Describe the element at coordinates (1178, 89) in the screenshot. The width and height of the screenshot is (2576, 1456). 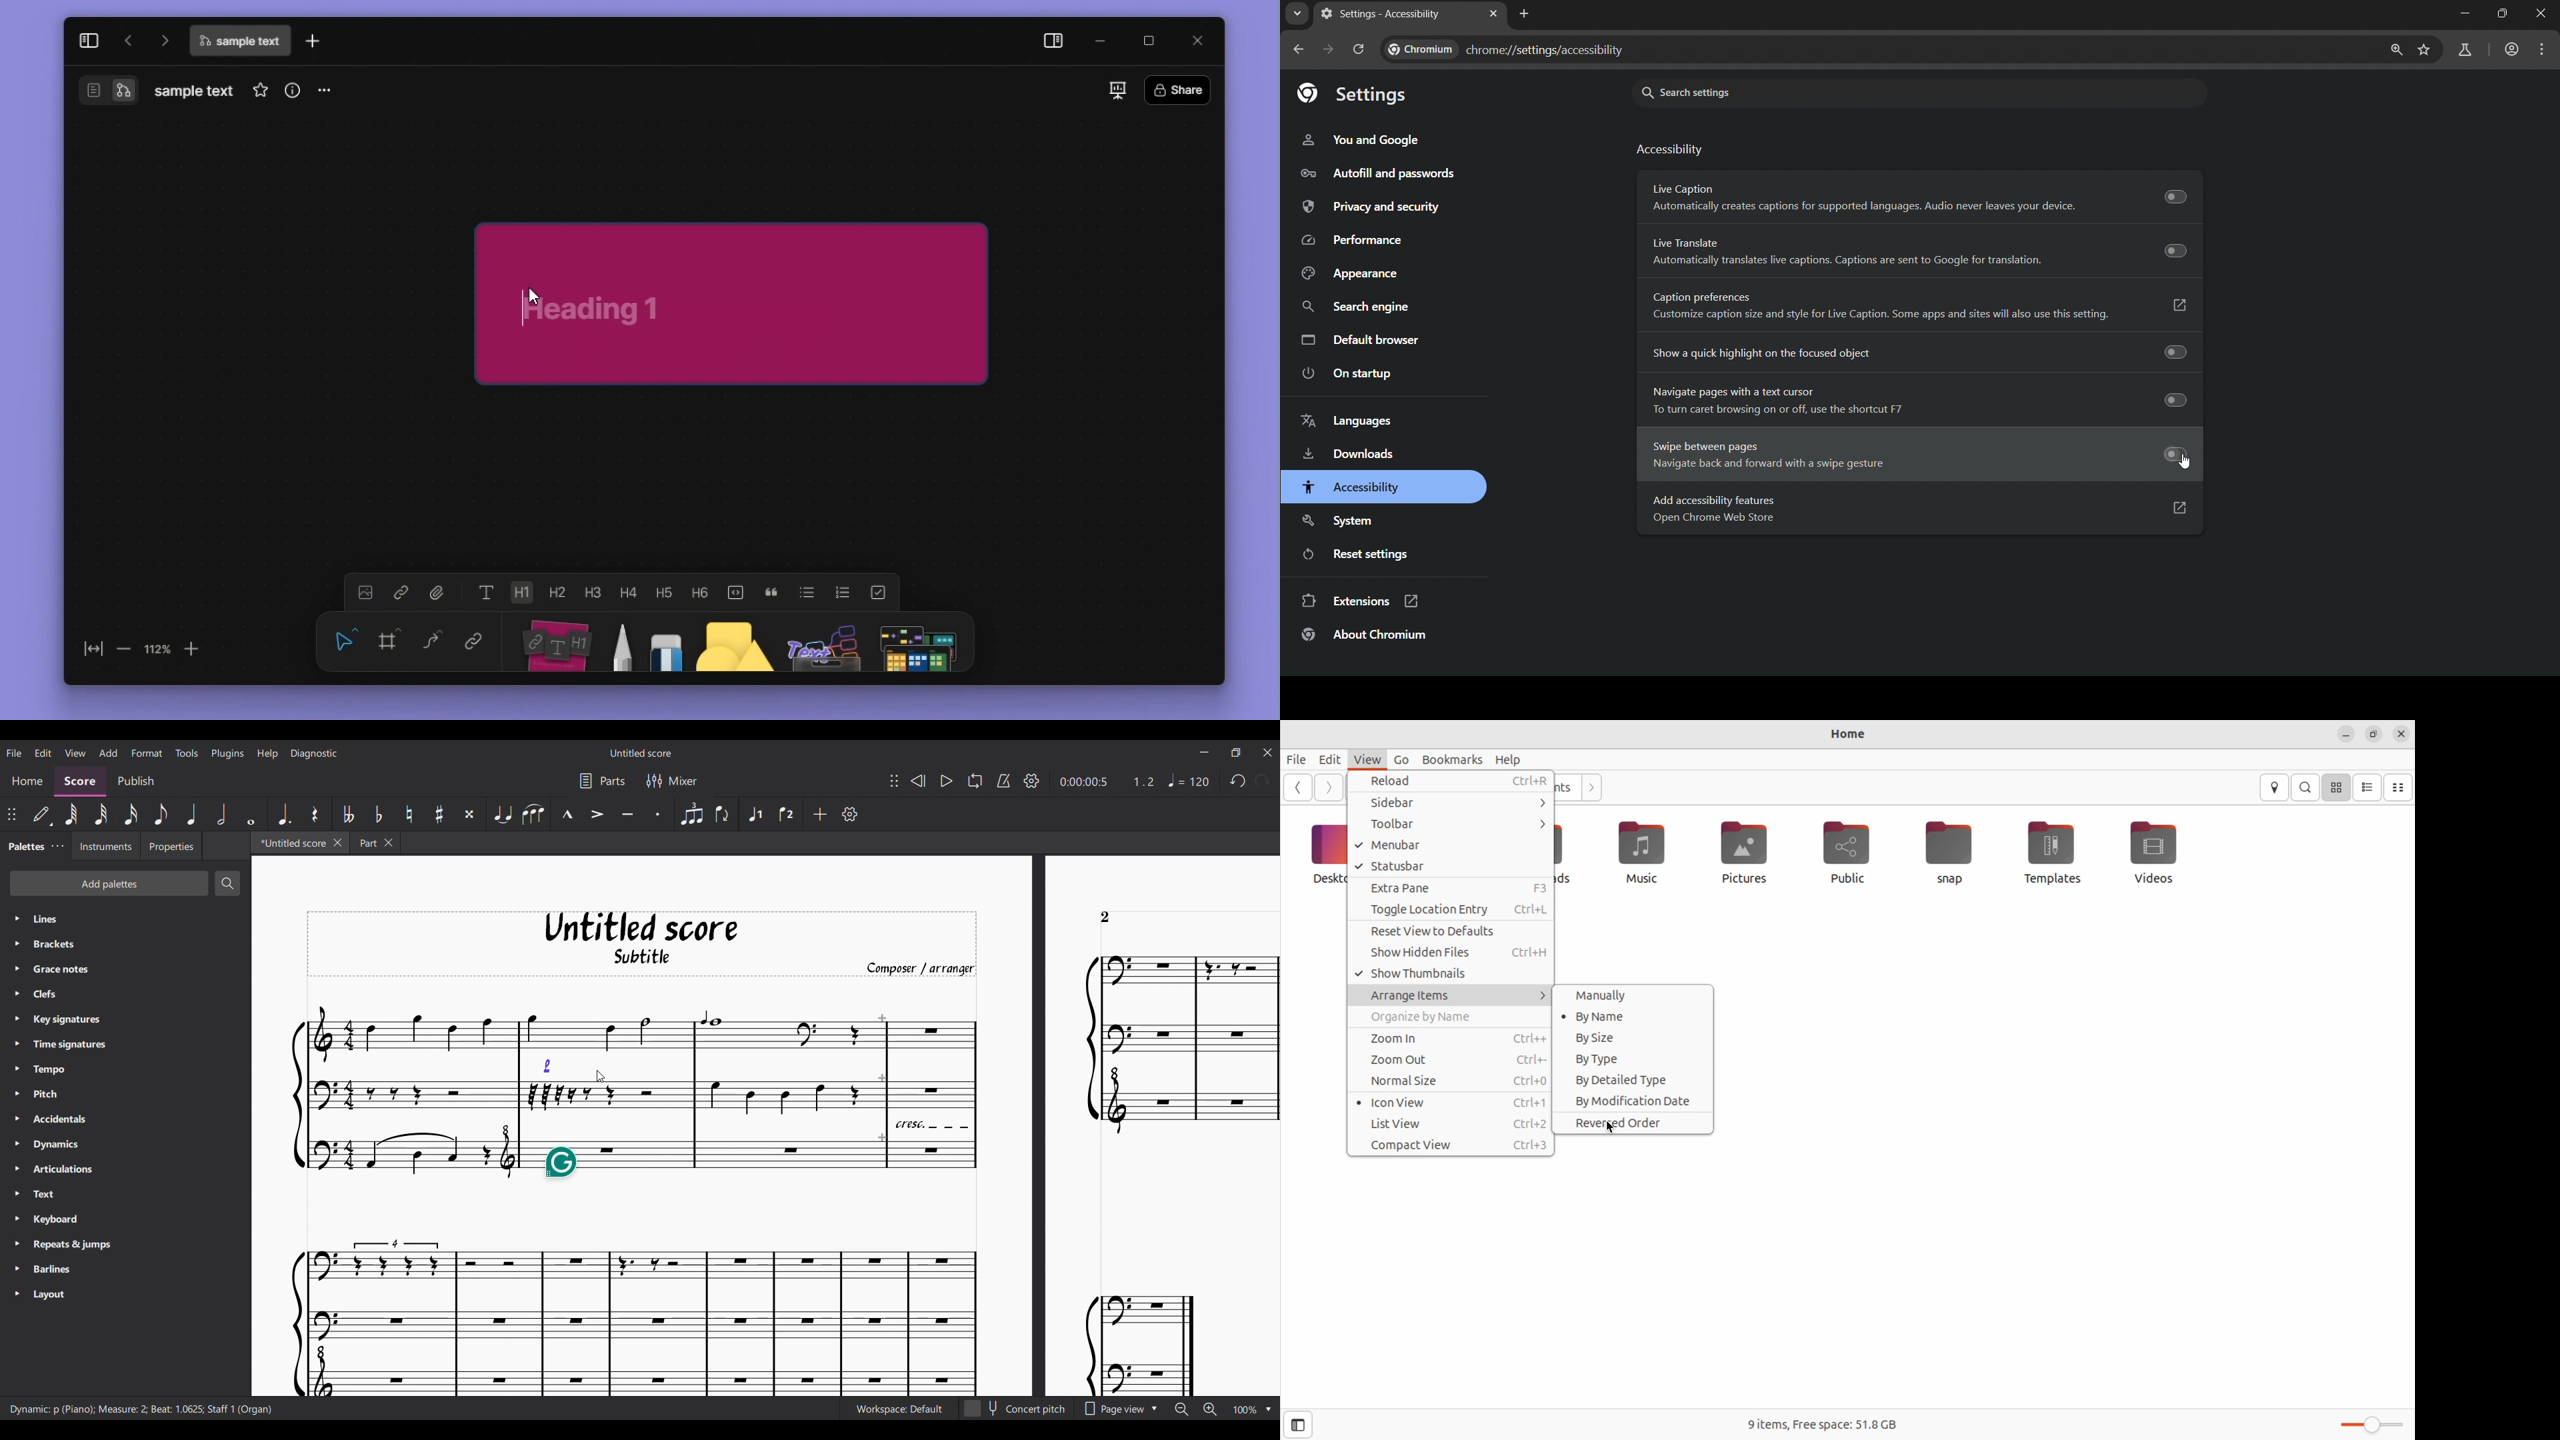
I see `share` at that location.